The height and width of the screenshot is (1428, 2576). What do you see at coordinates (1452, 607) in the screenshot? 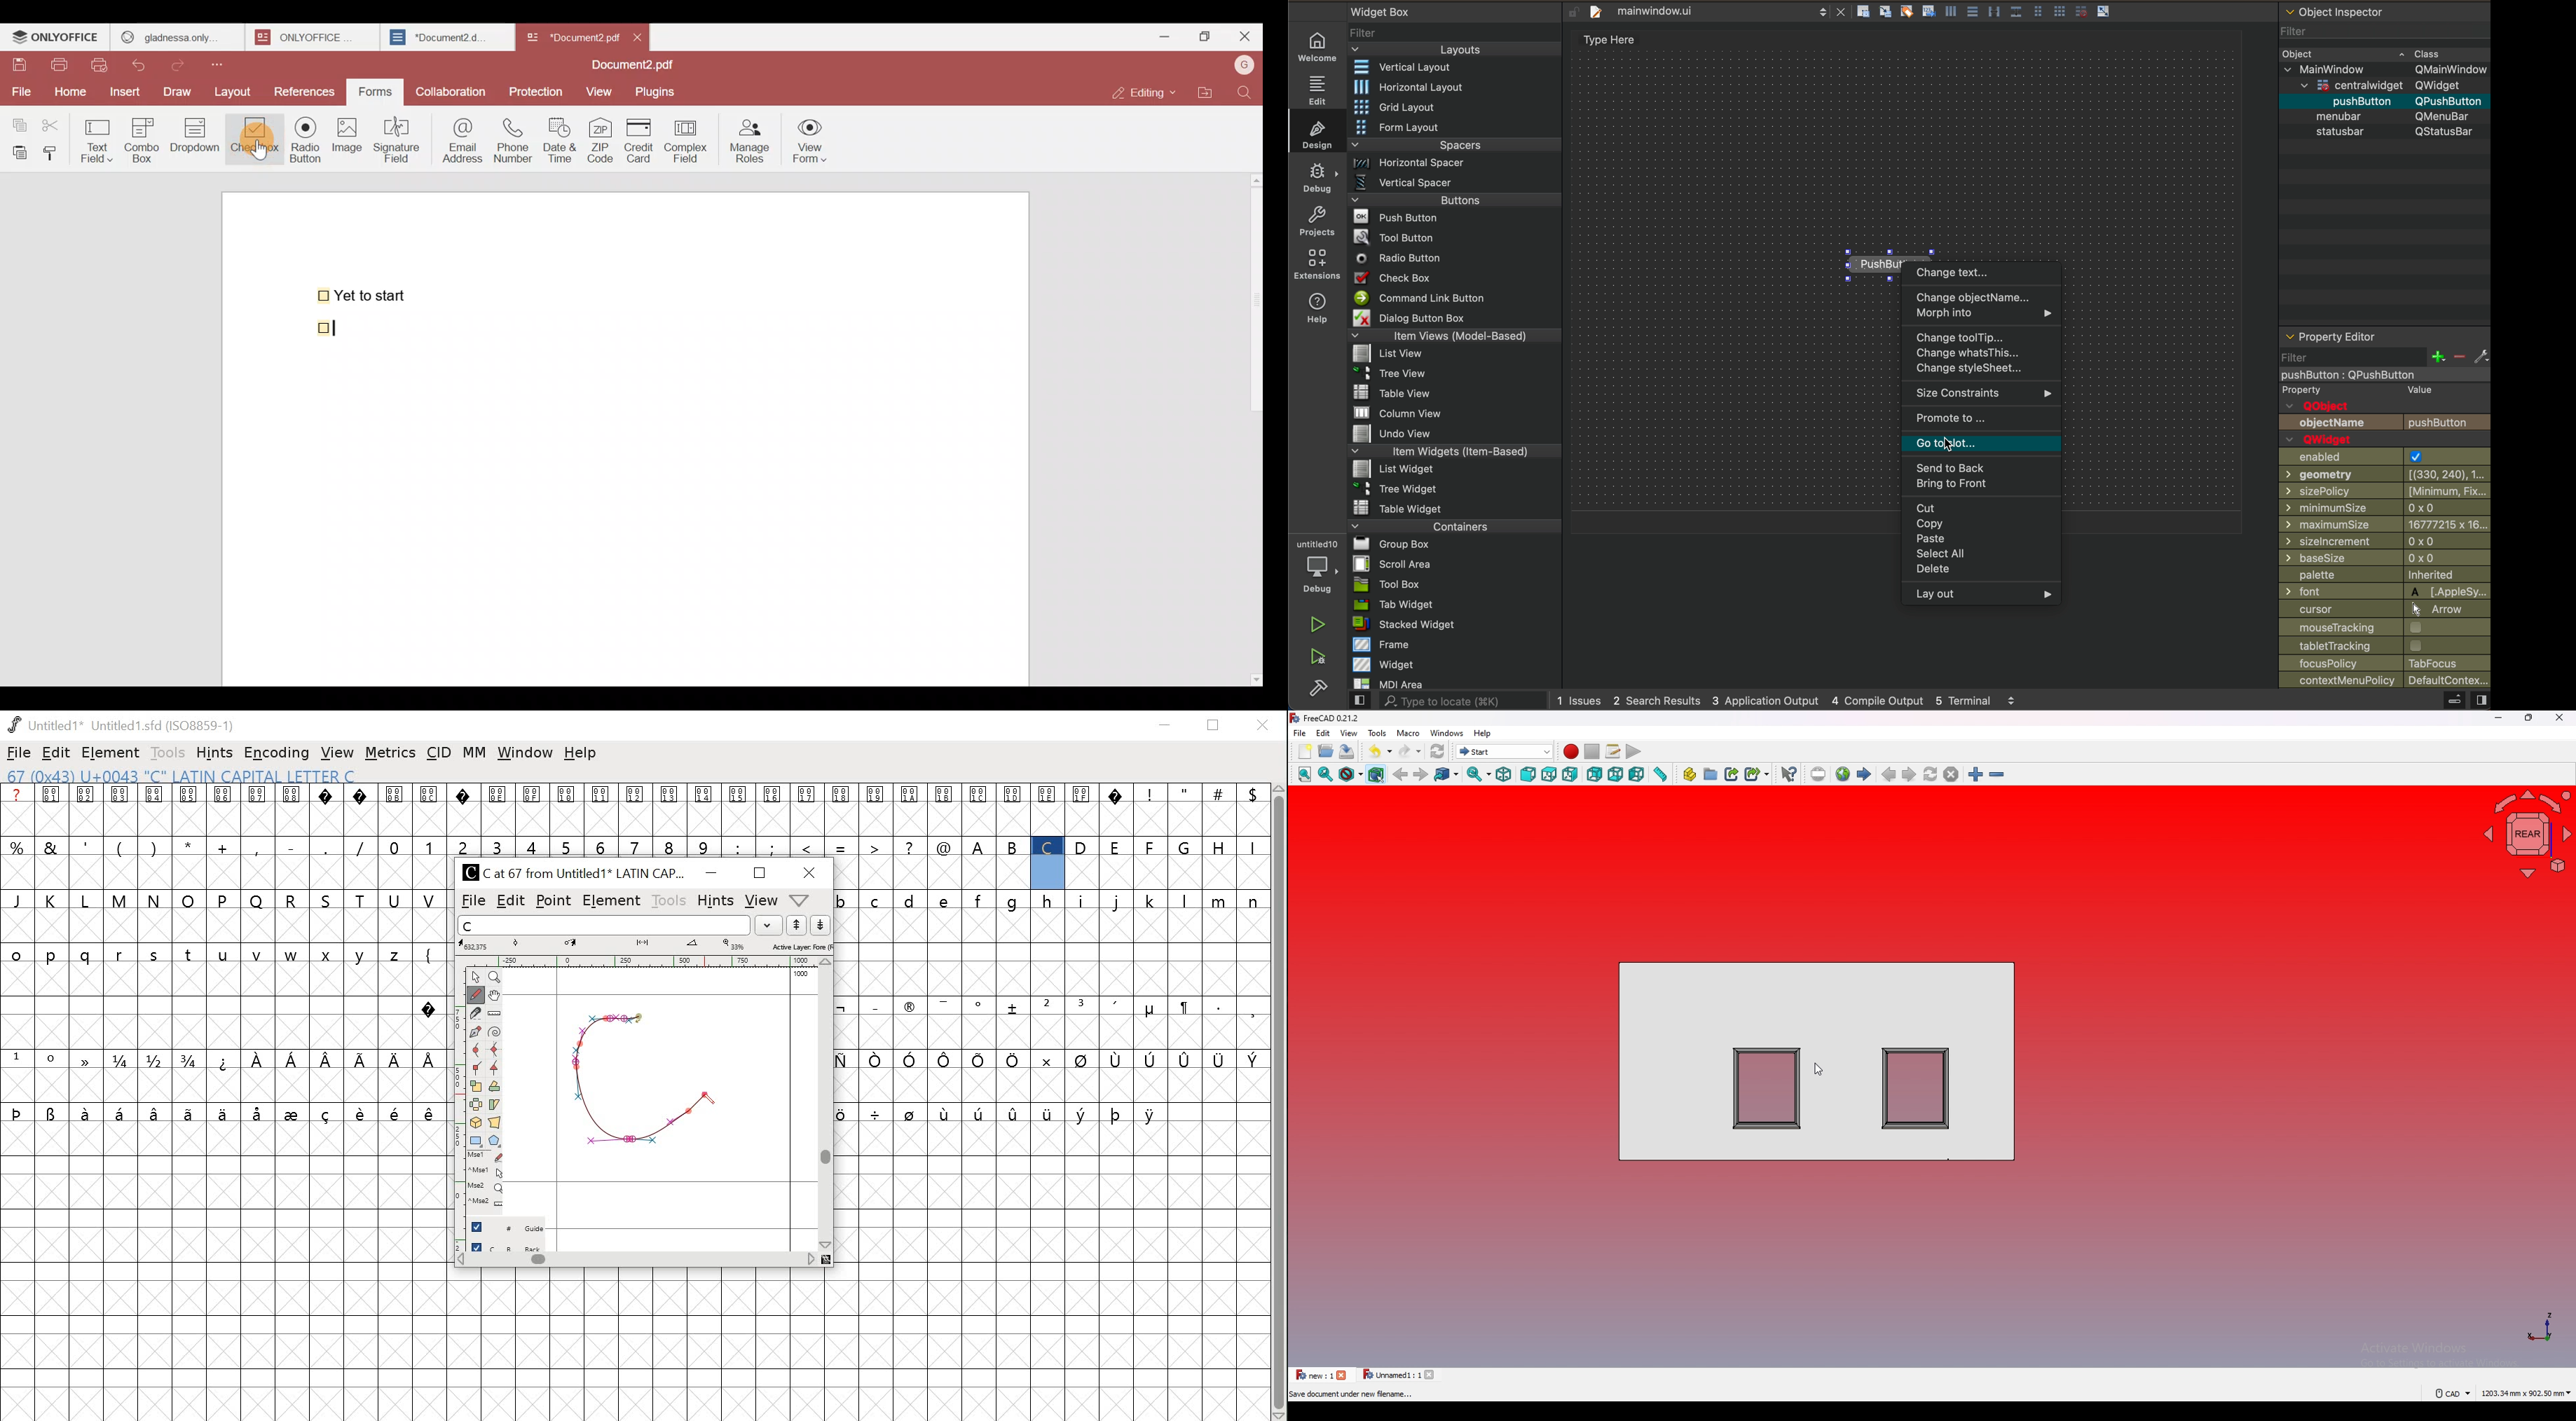
I see `tab widget` at bounding box center [1452, 607].